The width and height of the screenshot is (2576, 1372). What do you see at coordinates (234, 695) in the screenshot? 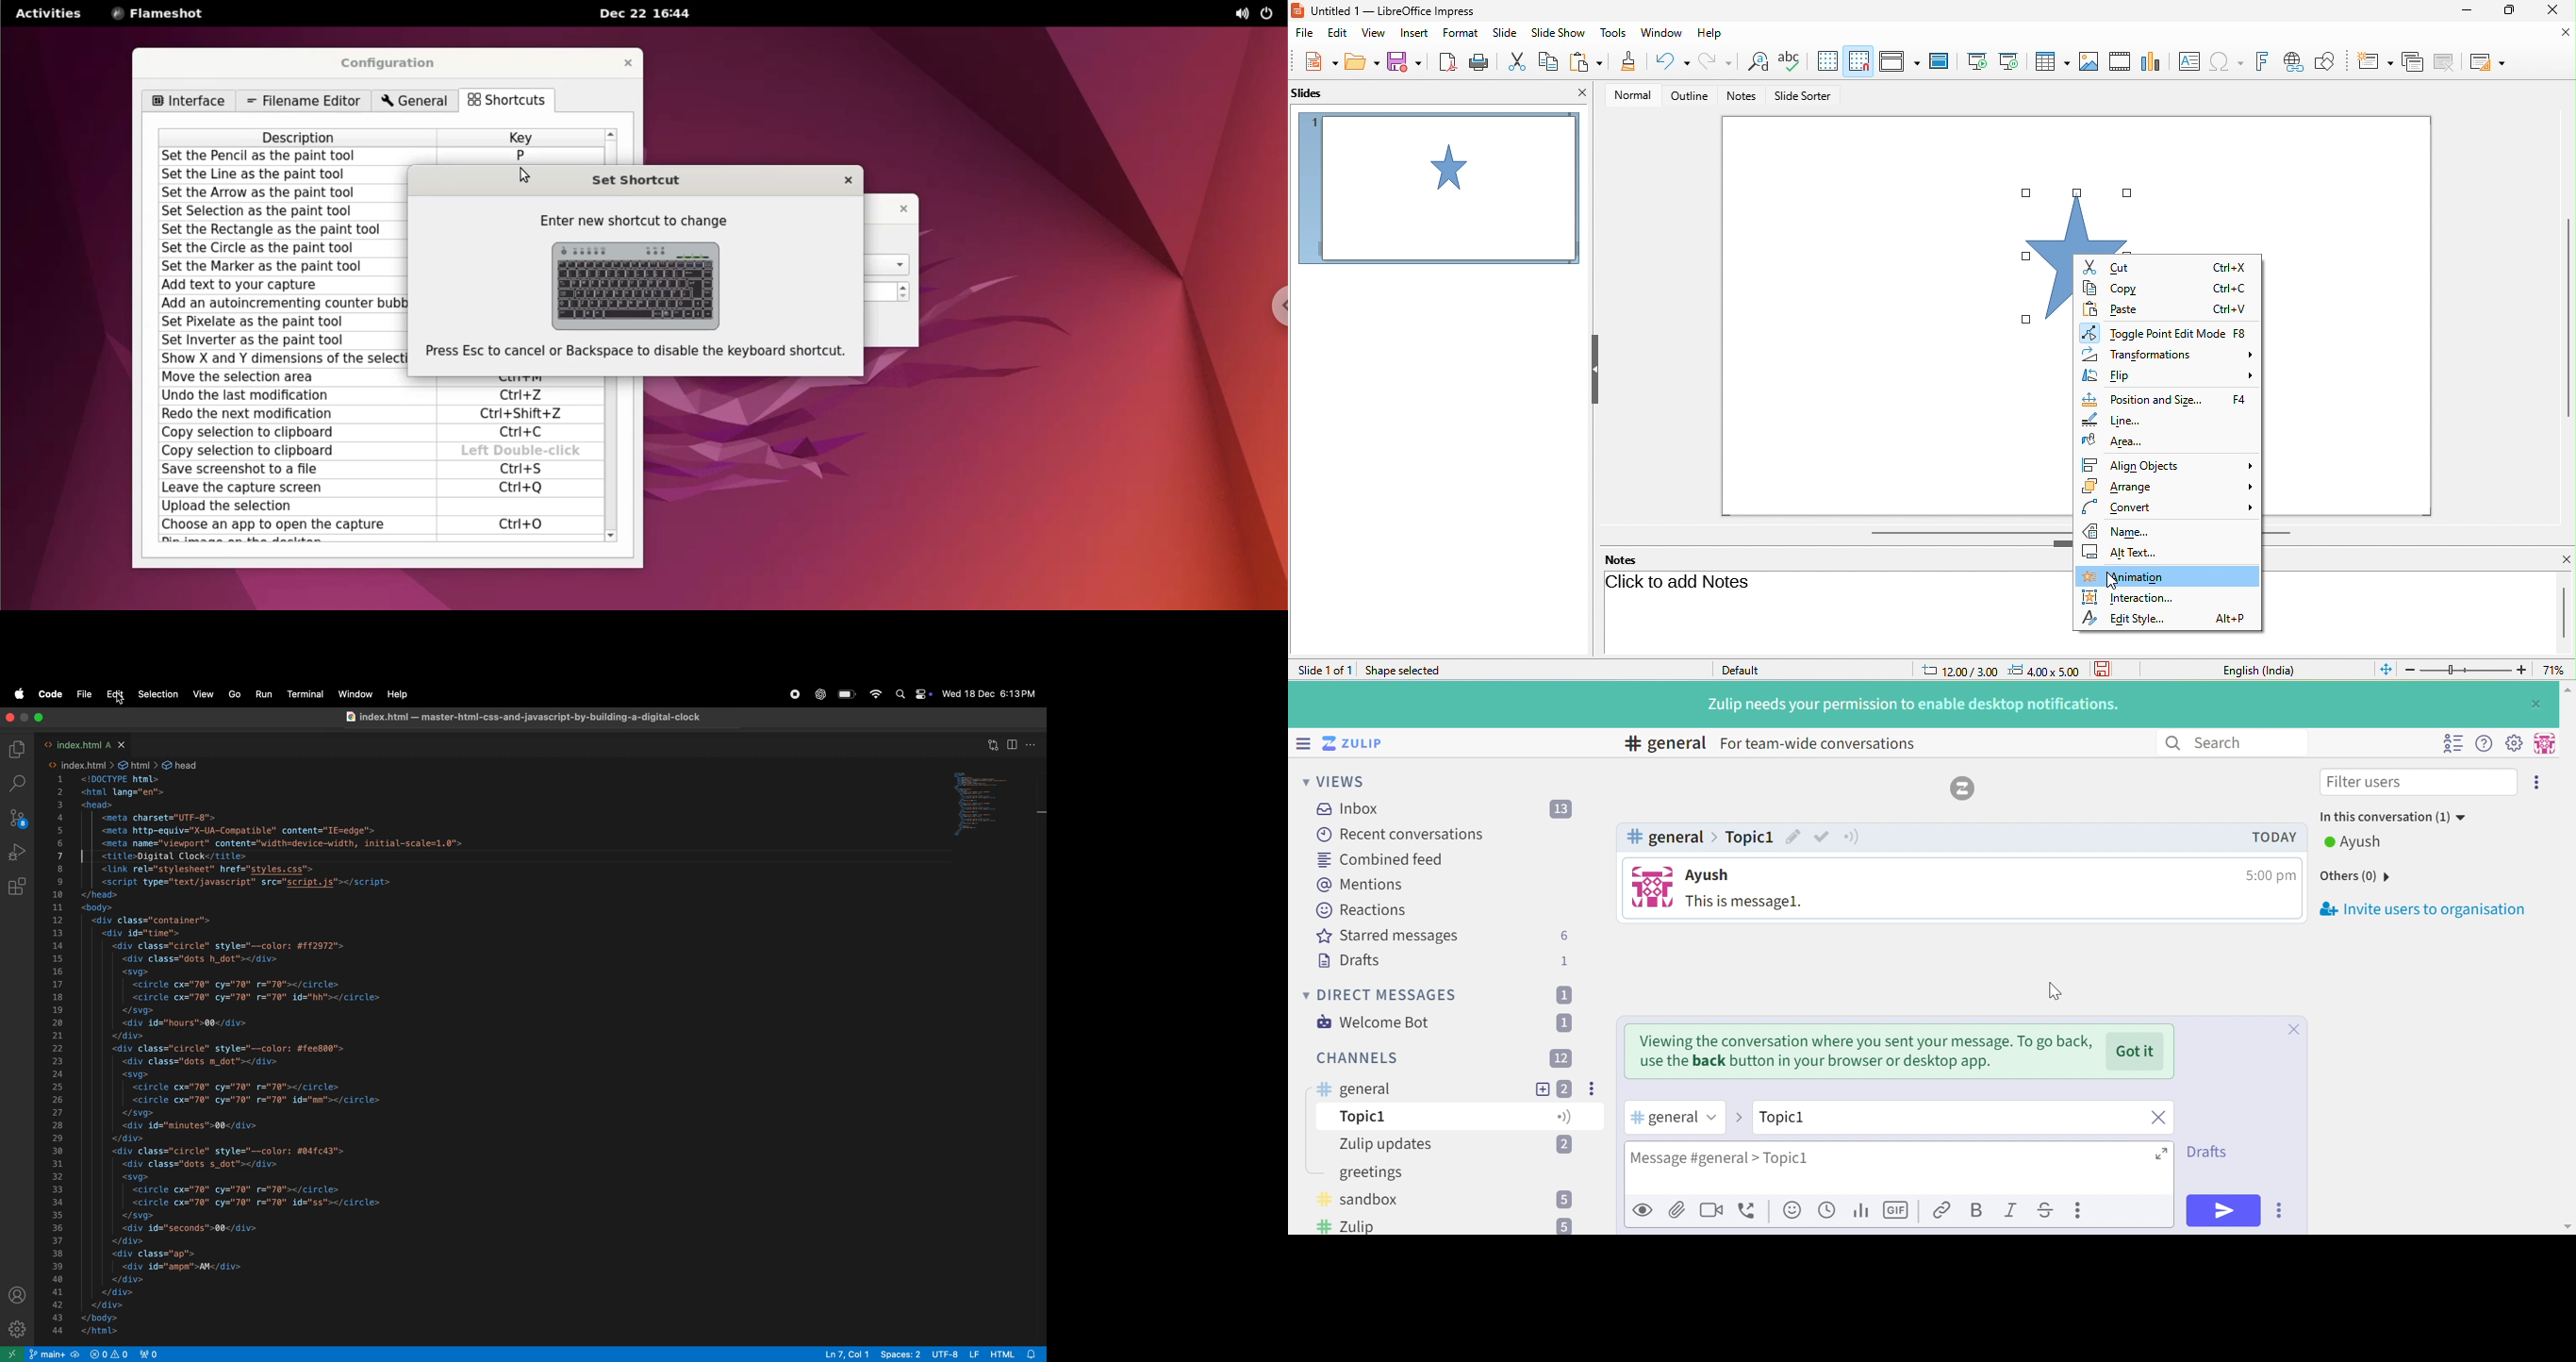
I see `Go` at bounding box center [234, 695].